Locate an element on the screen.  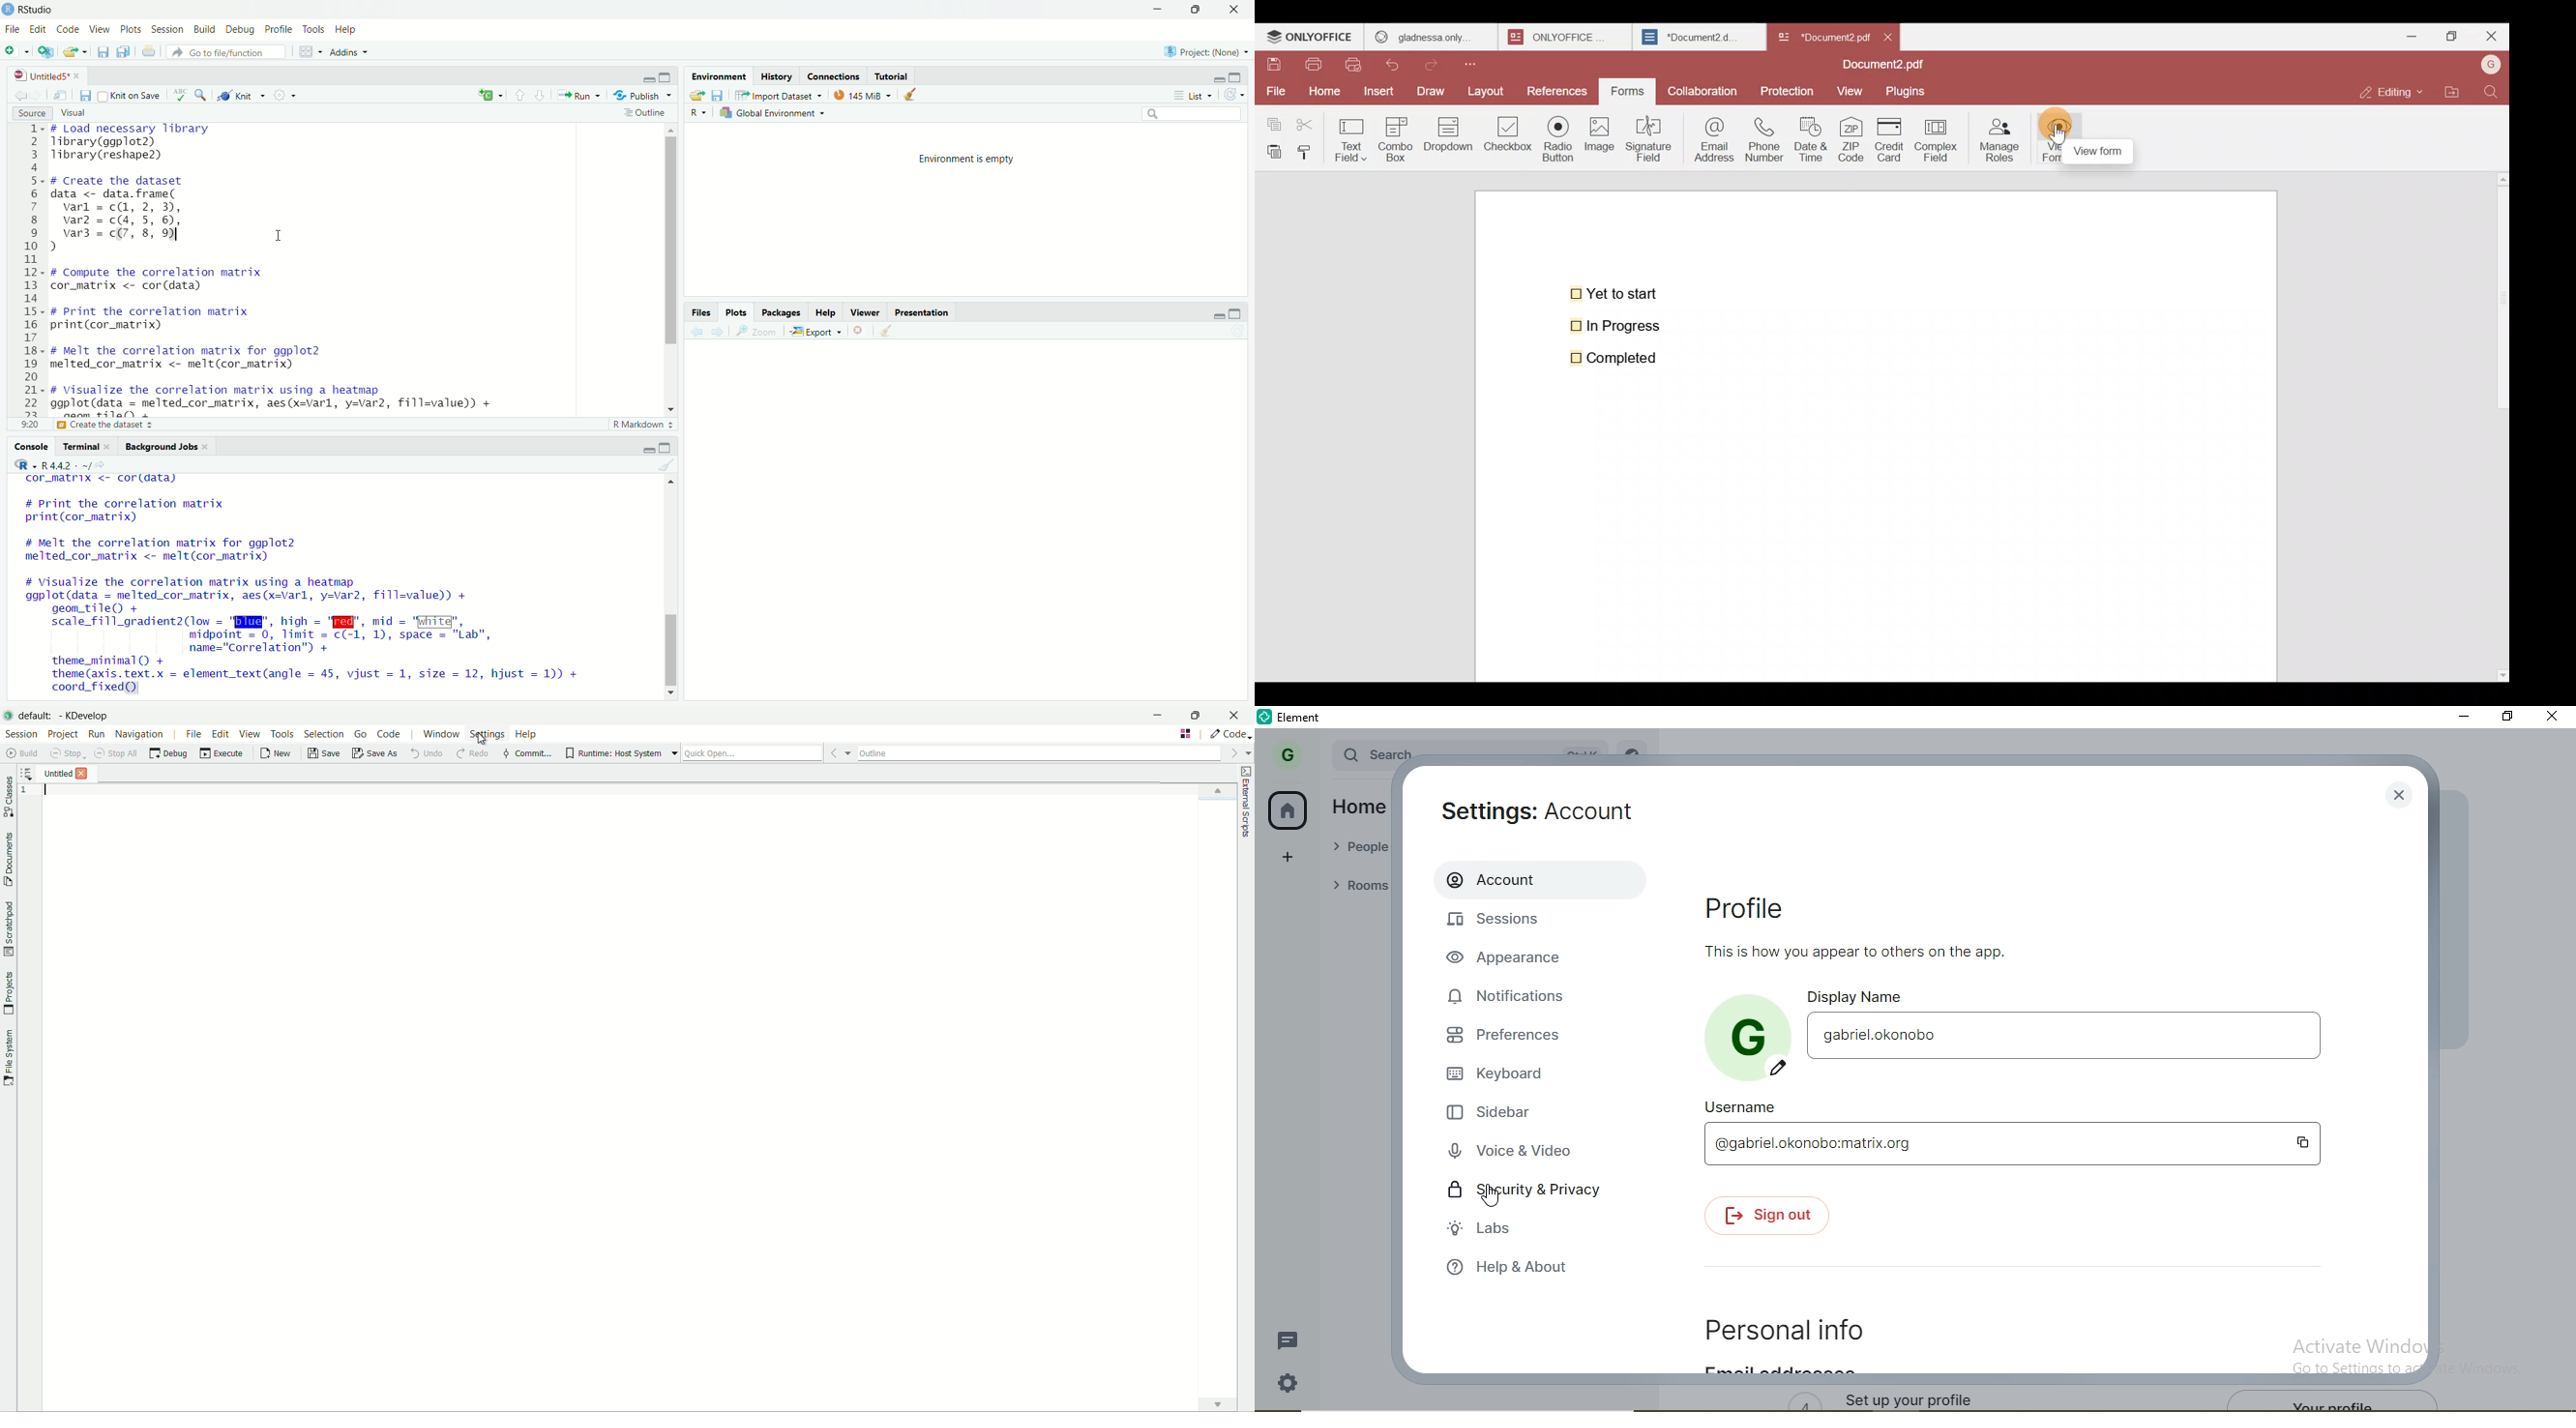
debug is located at coordinates (241, 29).